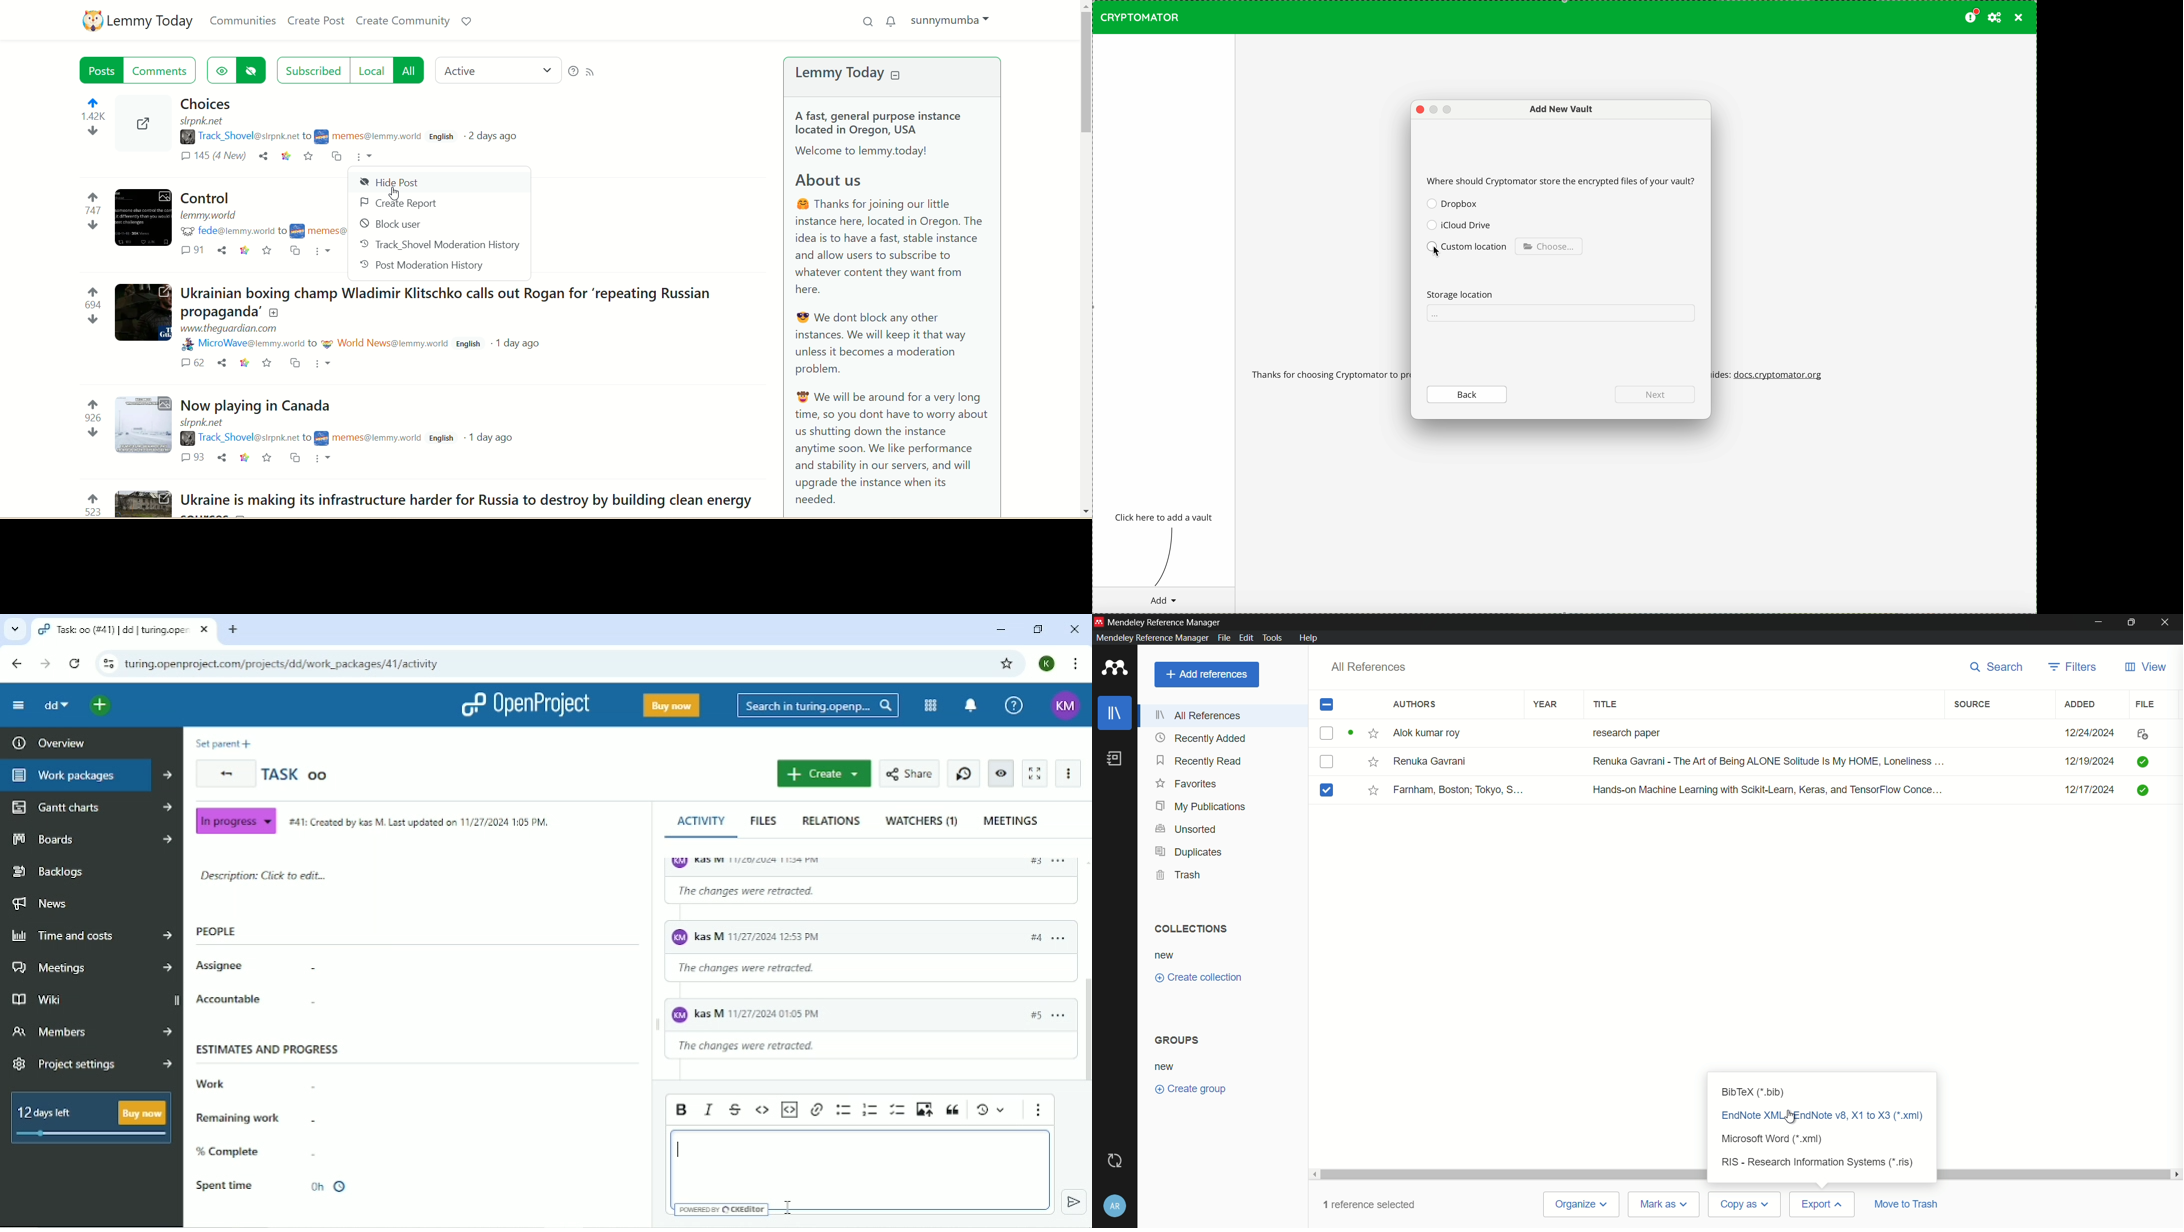  What do you see at coordinates (833, 862) in the screenshot?
I see `KM Kas M 11/26/2024 11:34 PM` at bounding box center [833, 862].